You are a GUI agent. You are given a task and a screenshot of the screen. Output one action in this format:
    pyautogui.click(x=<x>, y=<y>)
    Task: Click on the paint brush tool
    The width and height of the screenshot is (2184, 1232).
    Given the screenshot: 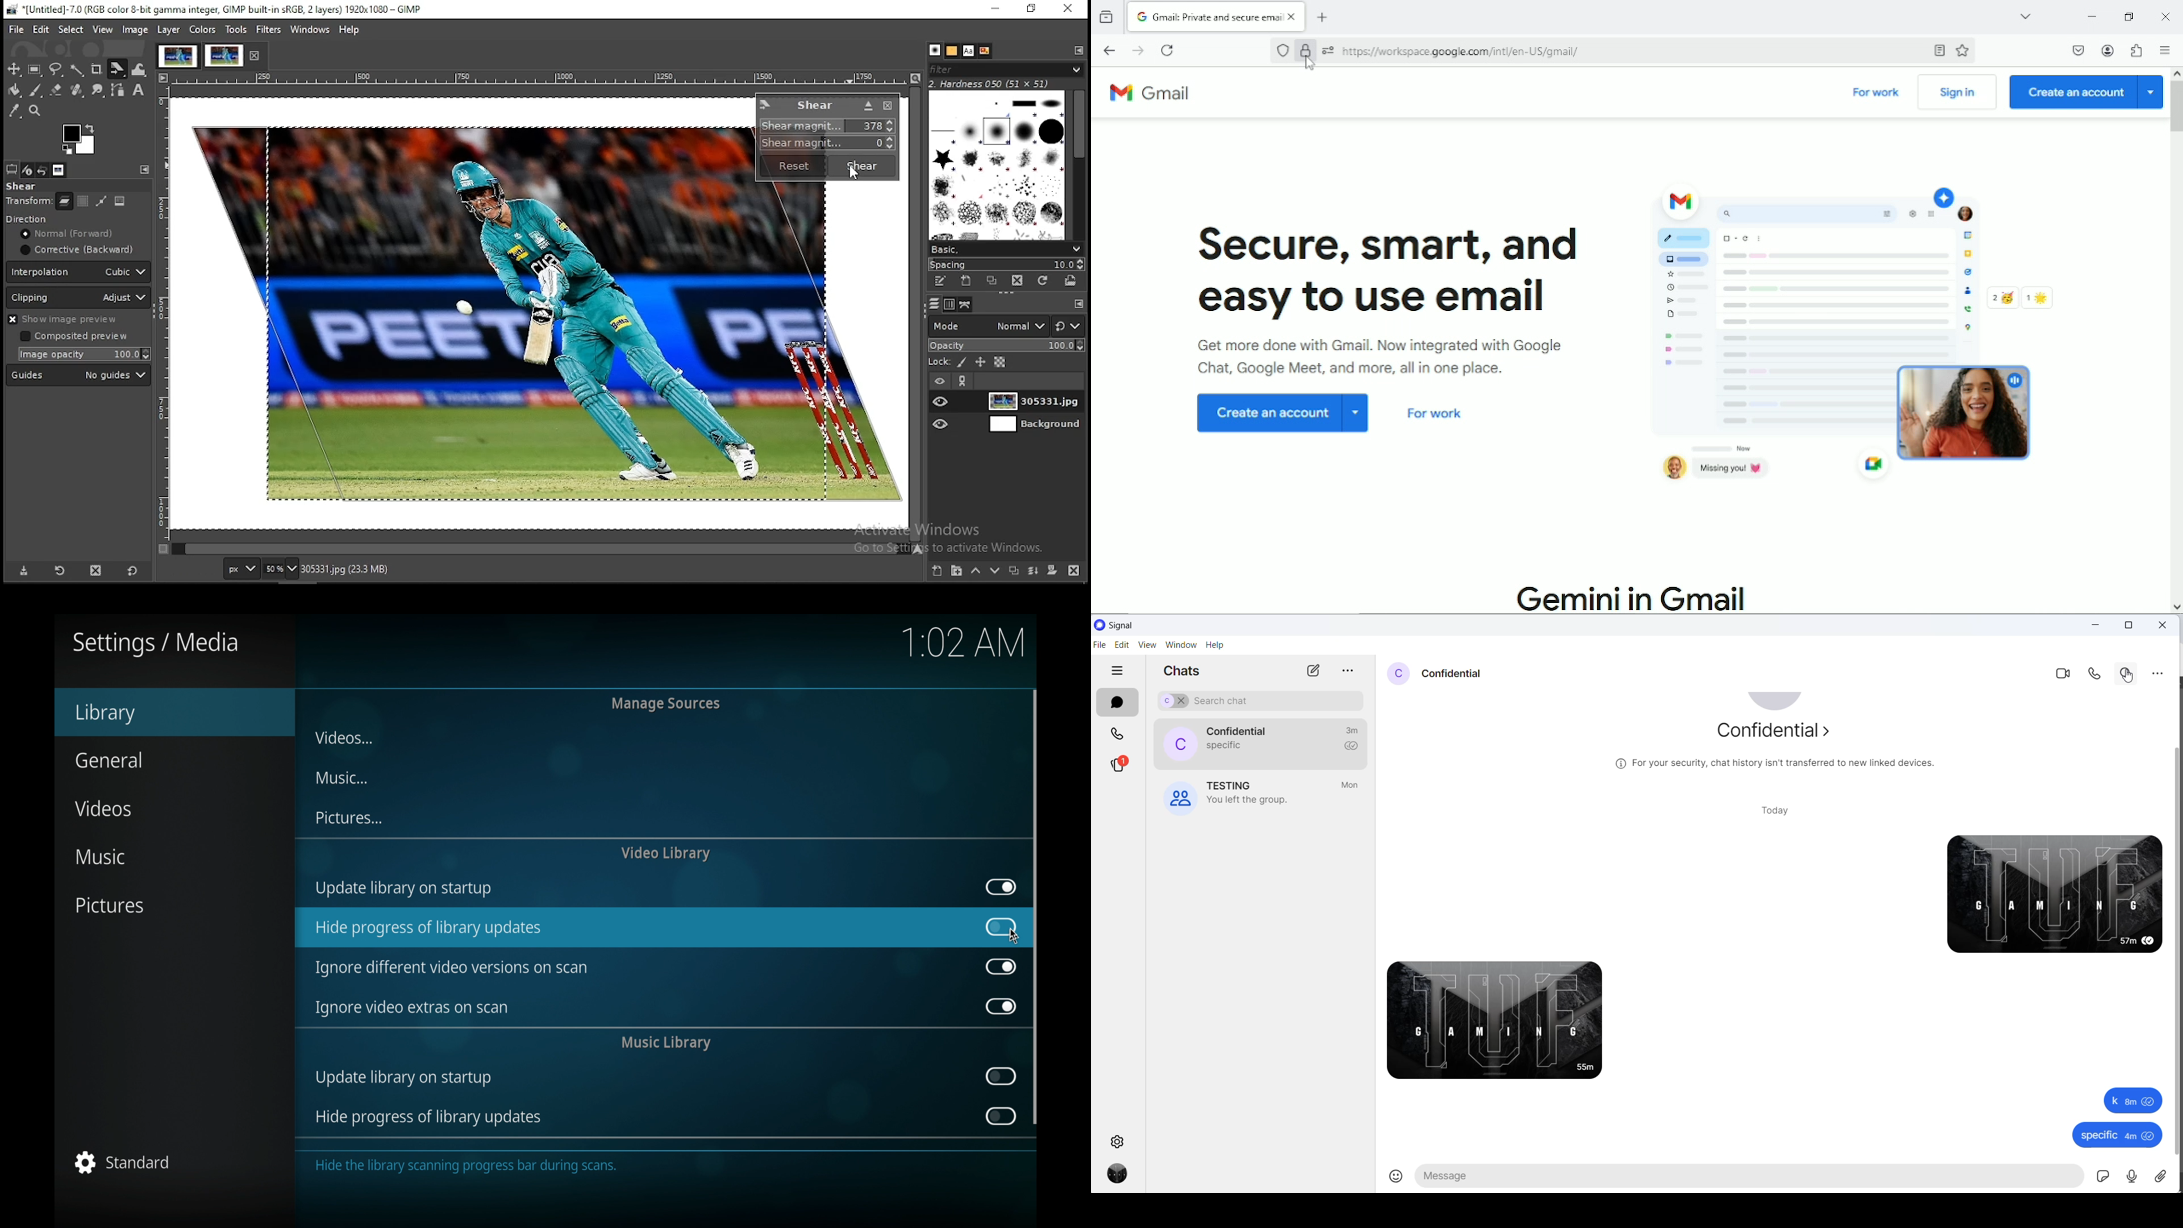 What is the action you would take?
    pyautogui.click(x=38, y=91)
    